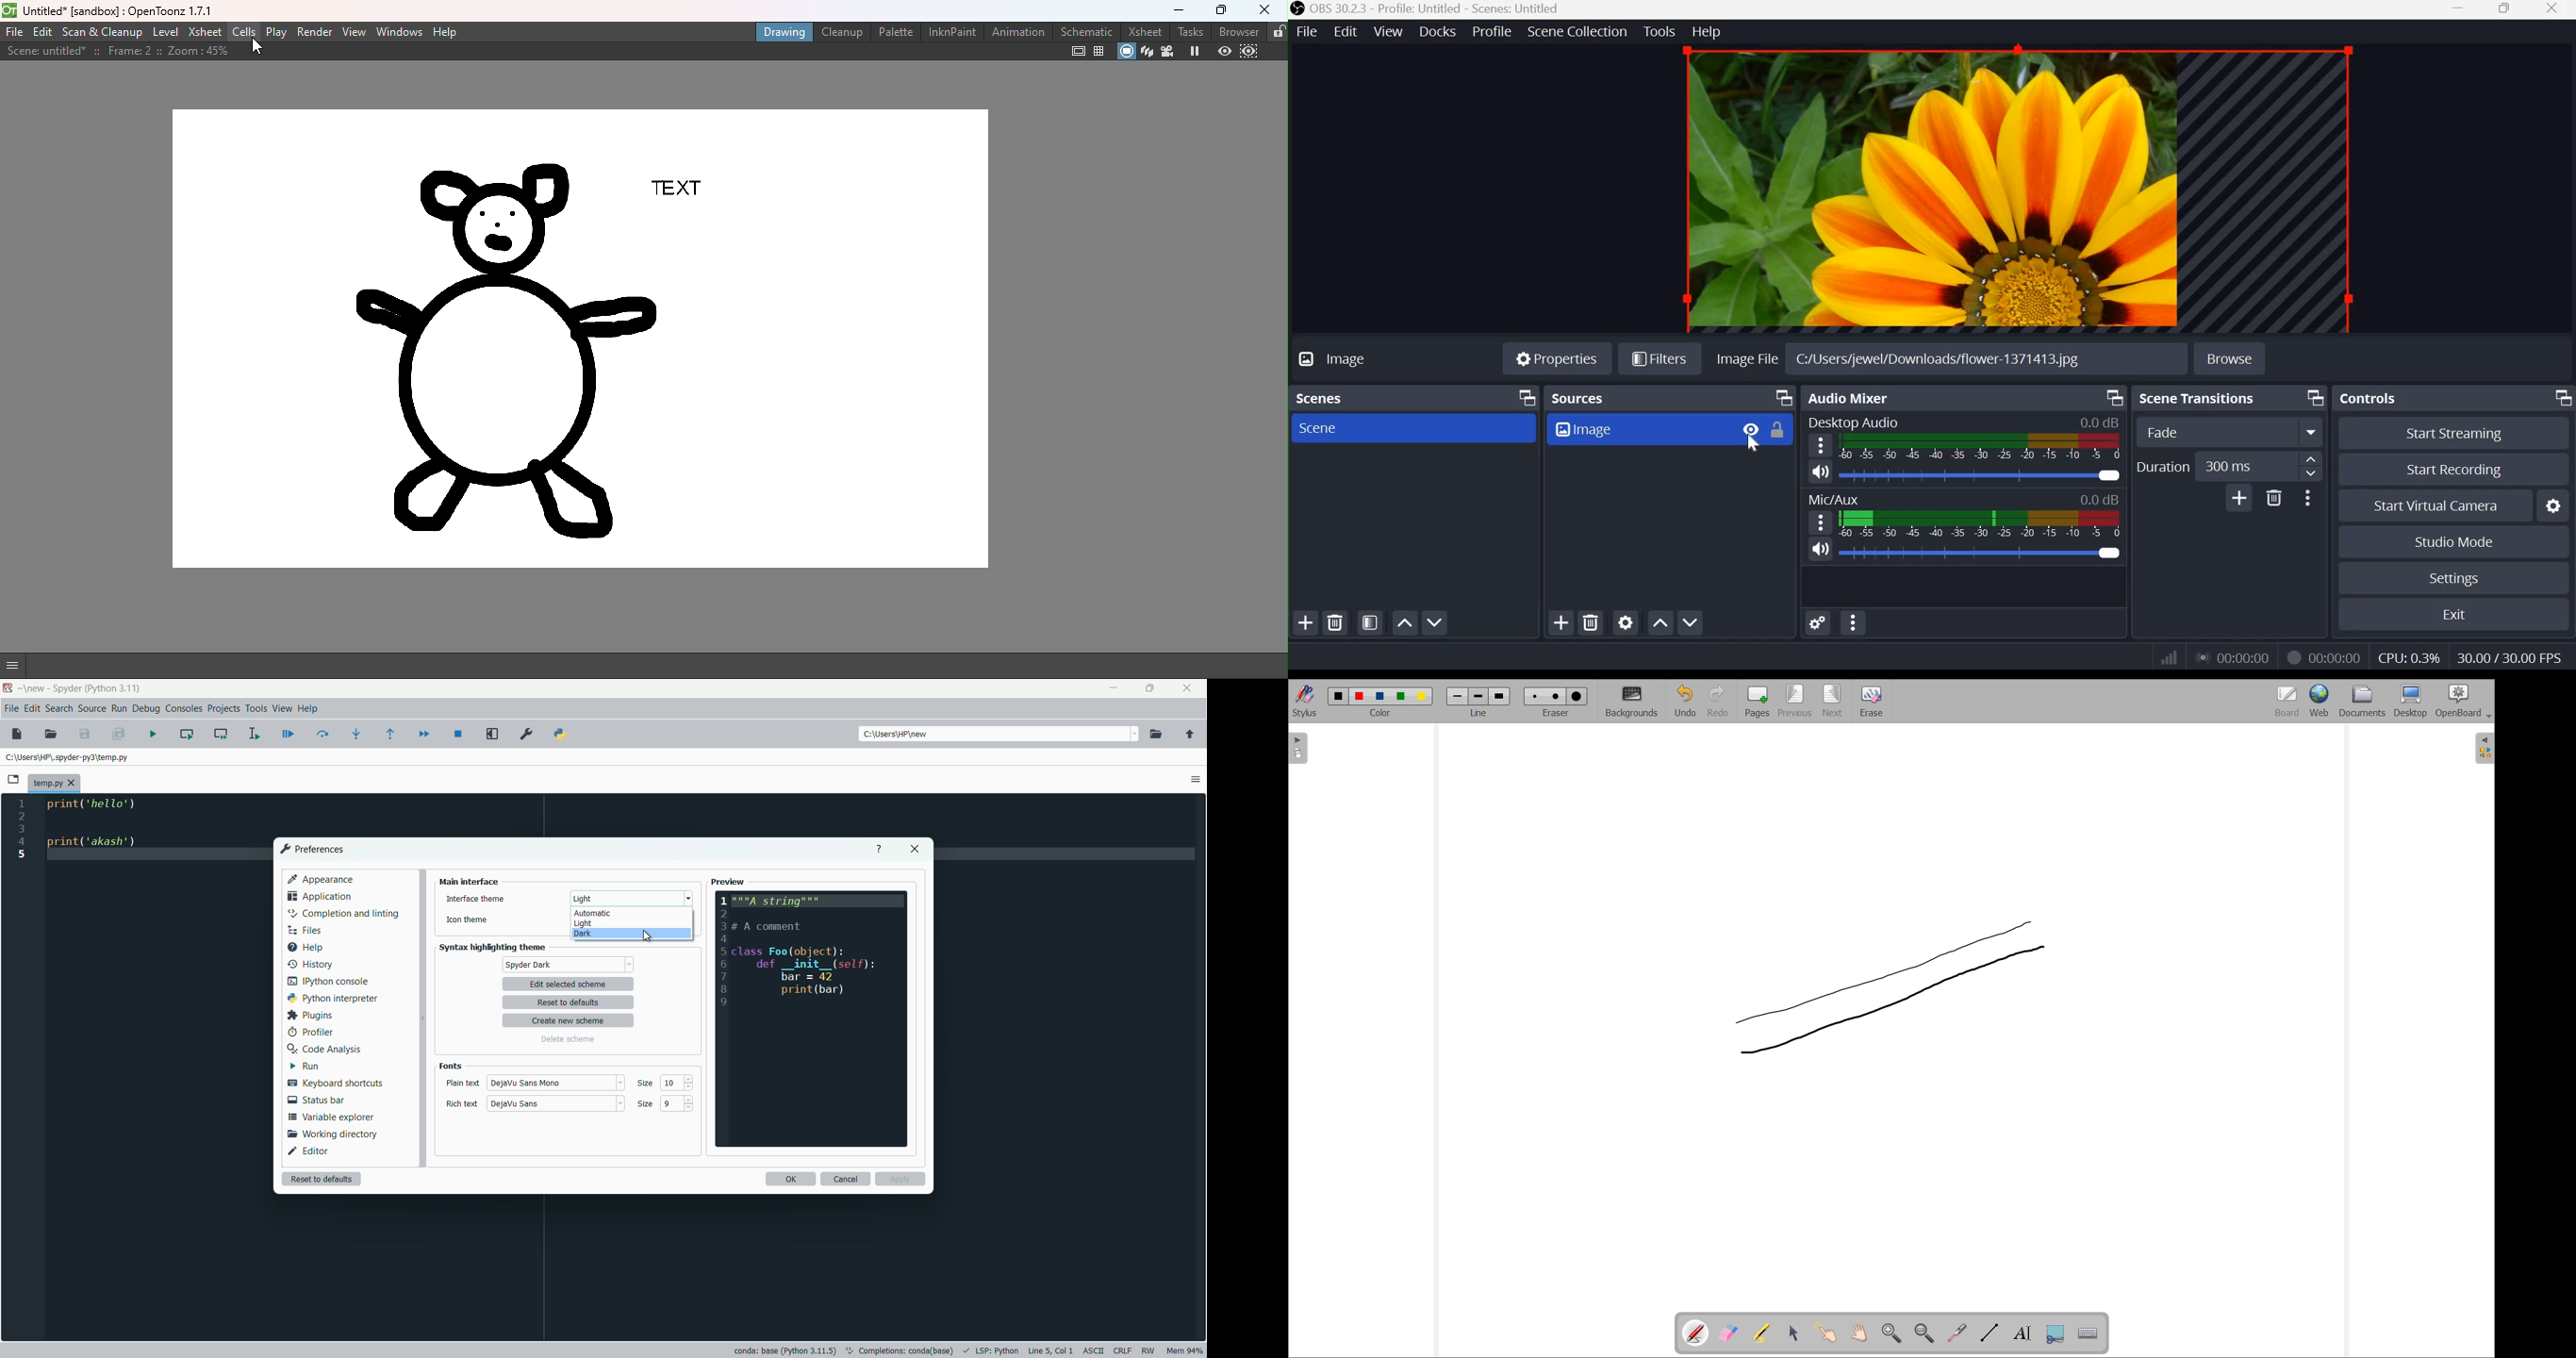  What do you see at coordinates (1659, 31) in the screenshot?
I see `Tools` at bounding box center [1659, 31].